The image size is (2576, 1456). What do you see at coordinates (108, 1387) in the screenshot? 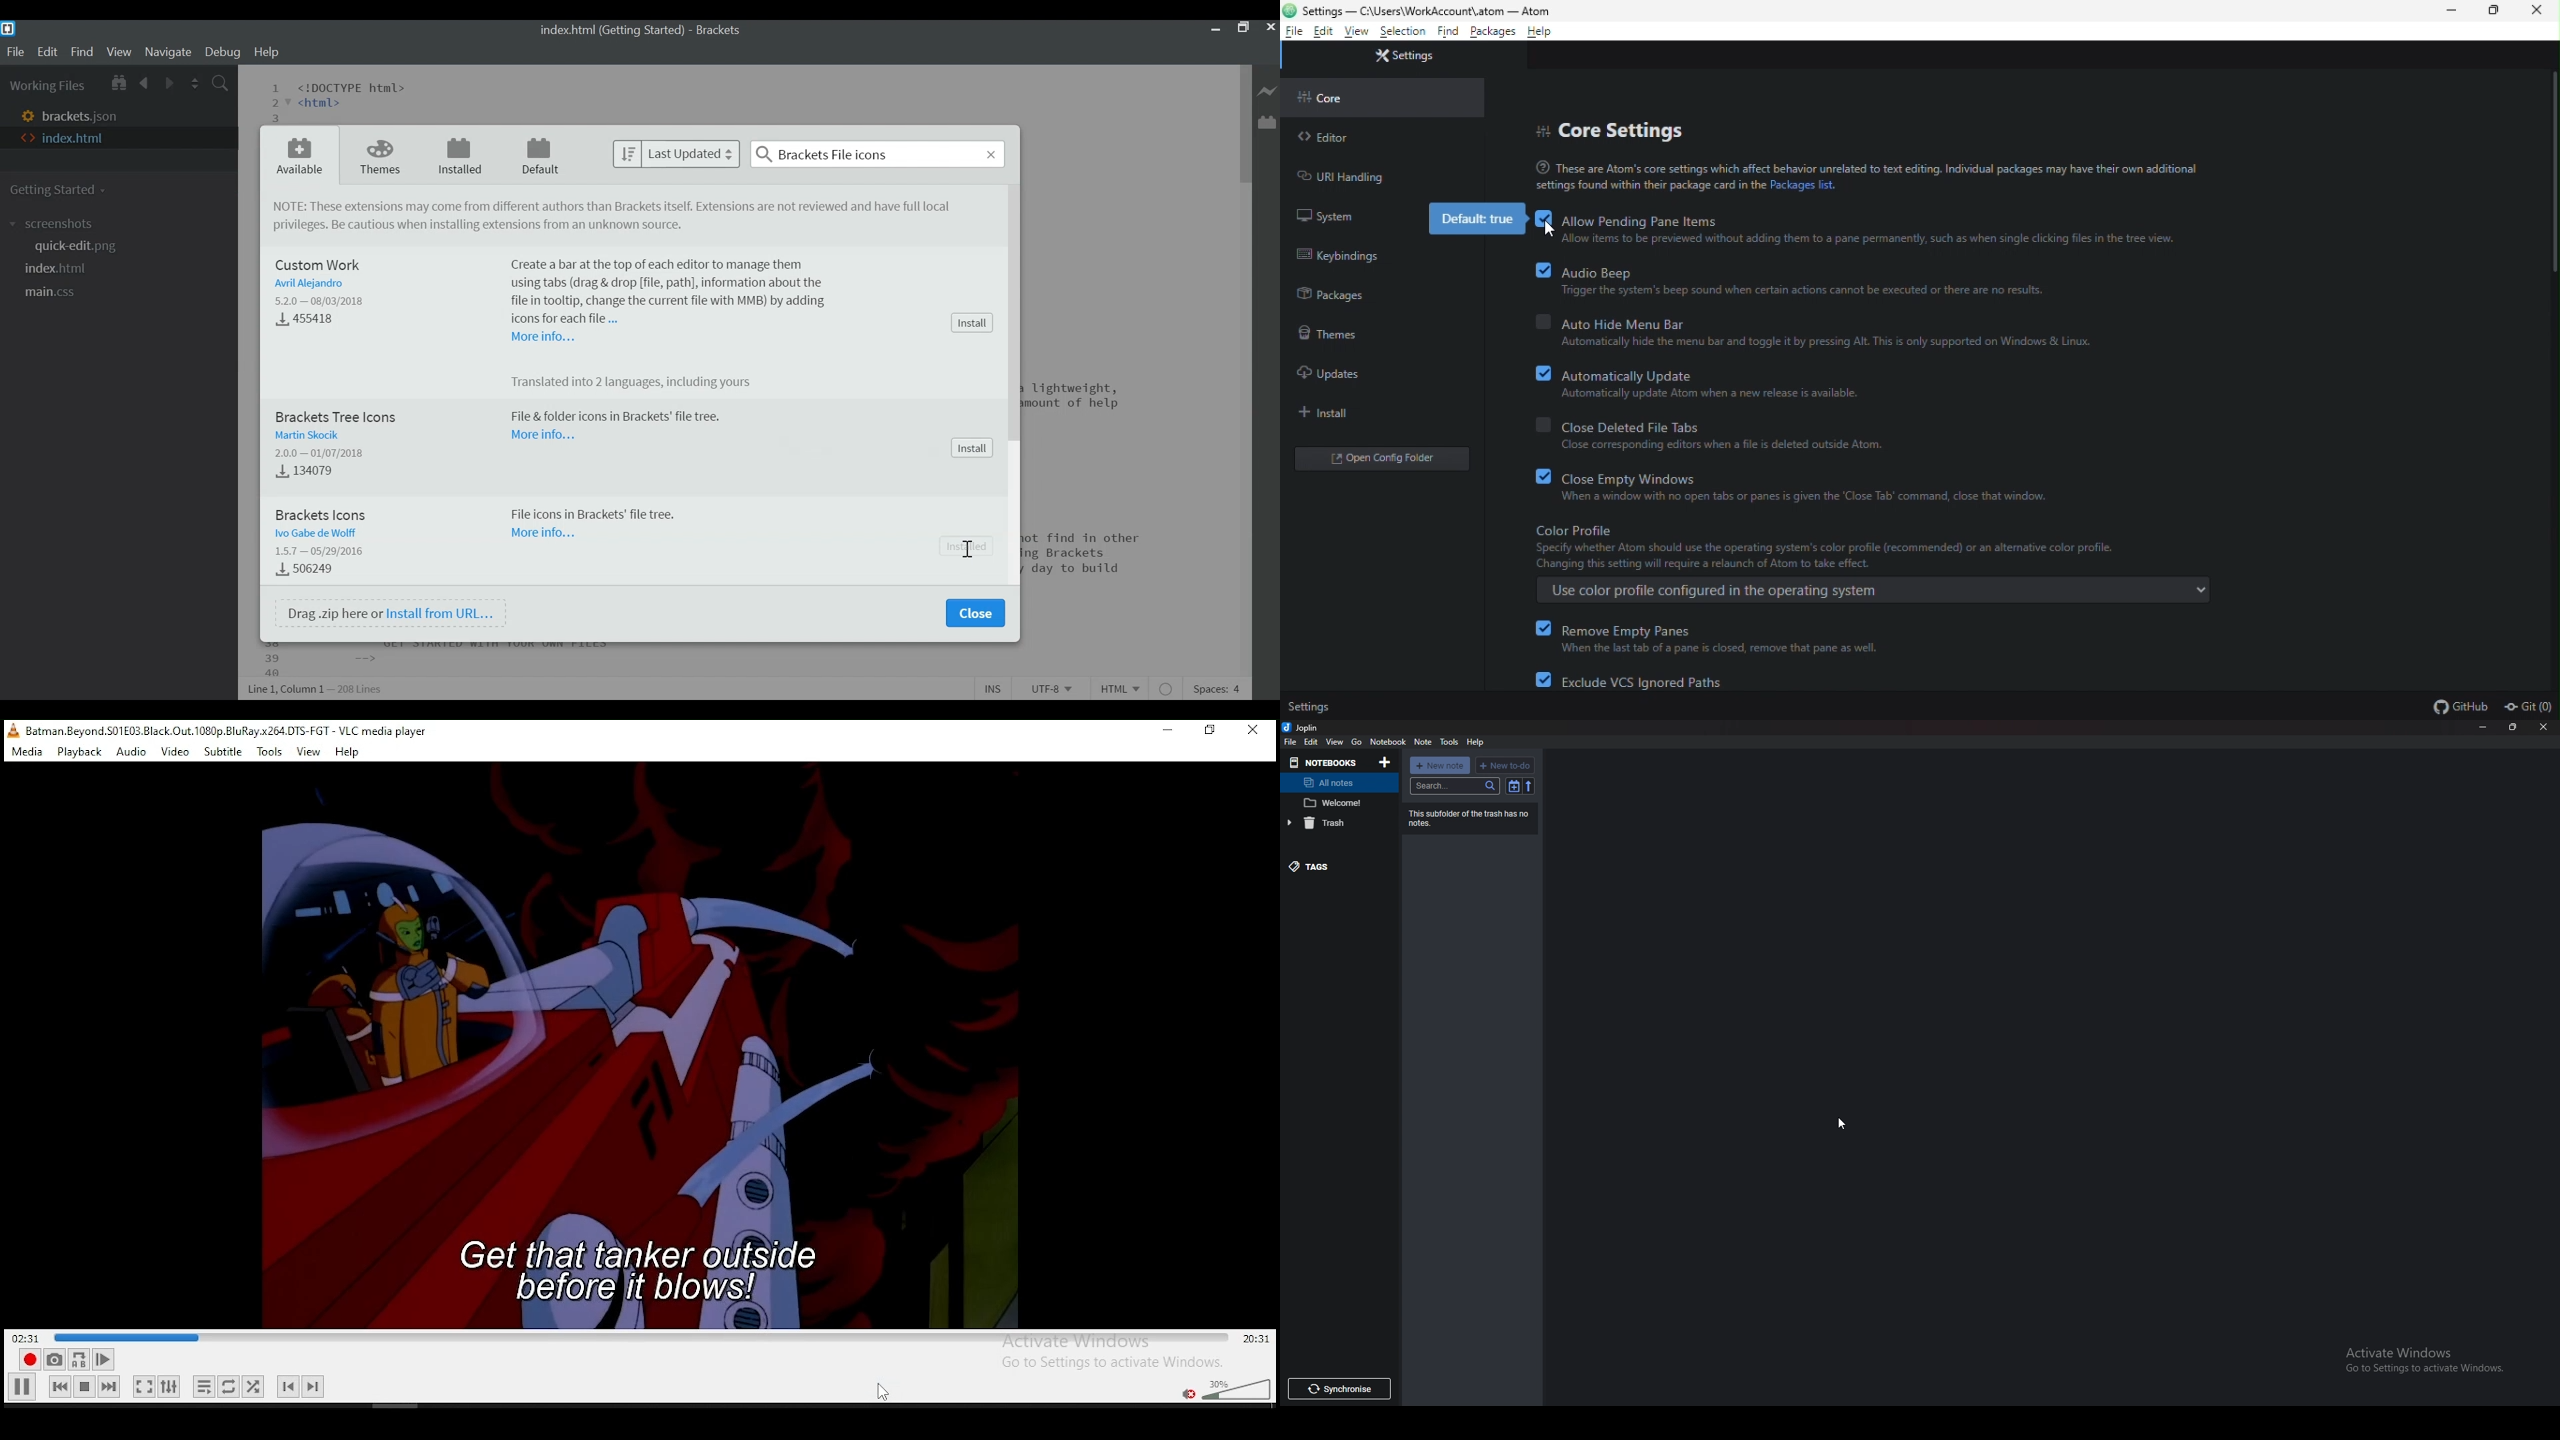
I see `Next media in playlist, skips forward when held` at bounding box center [108, 1387].